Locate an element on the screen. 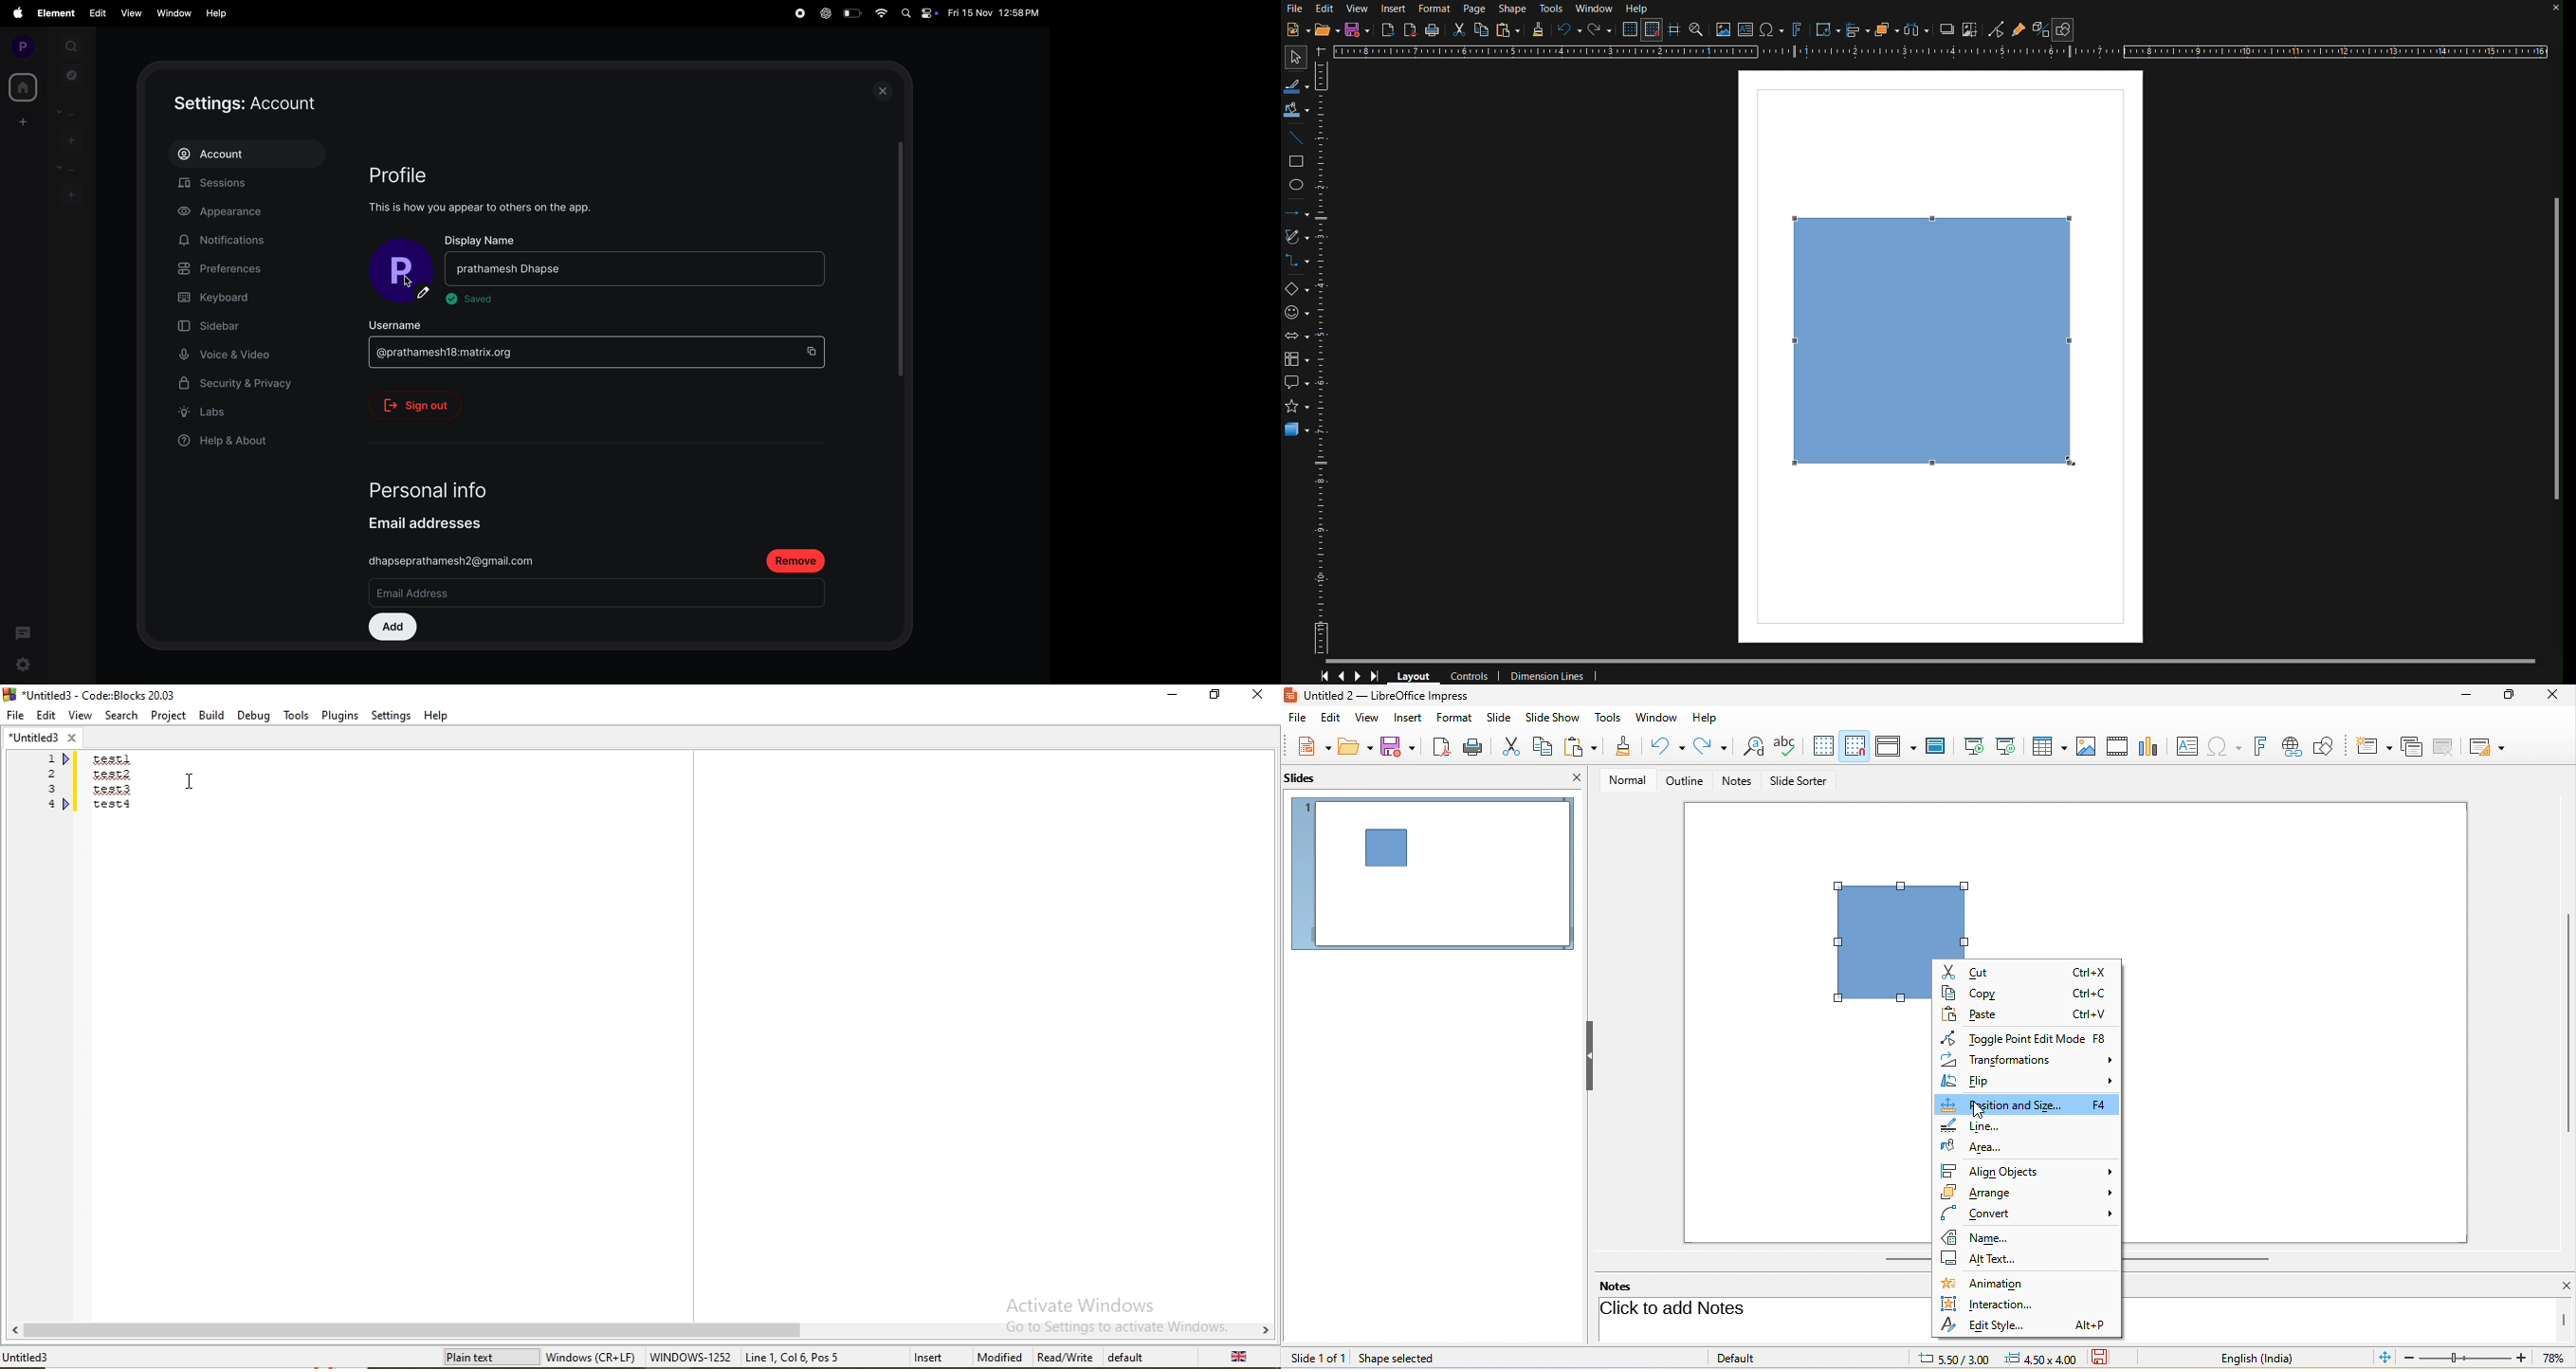 The image size is (2576, 1372). fit slide to current window is located at coordinates (2386, 1358).